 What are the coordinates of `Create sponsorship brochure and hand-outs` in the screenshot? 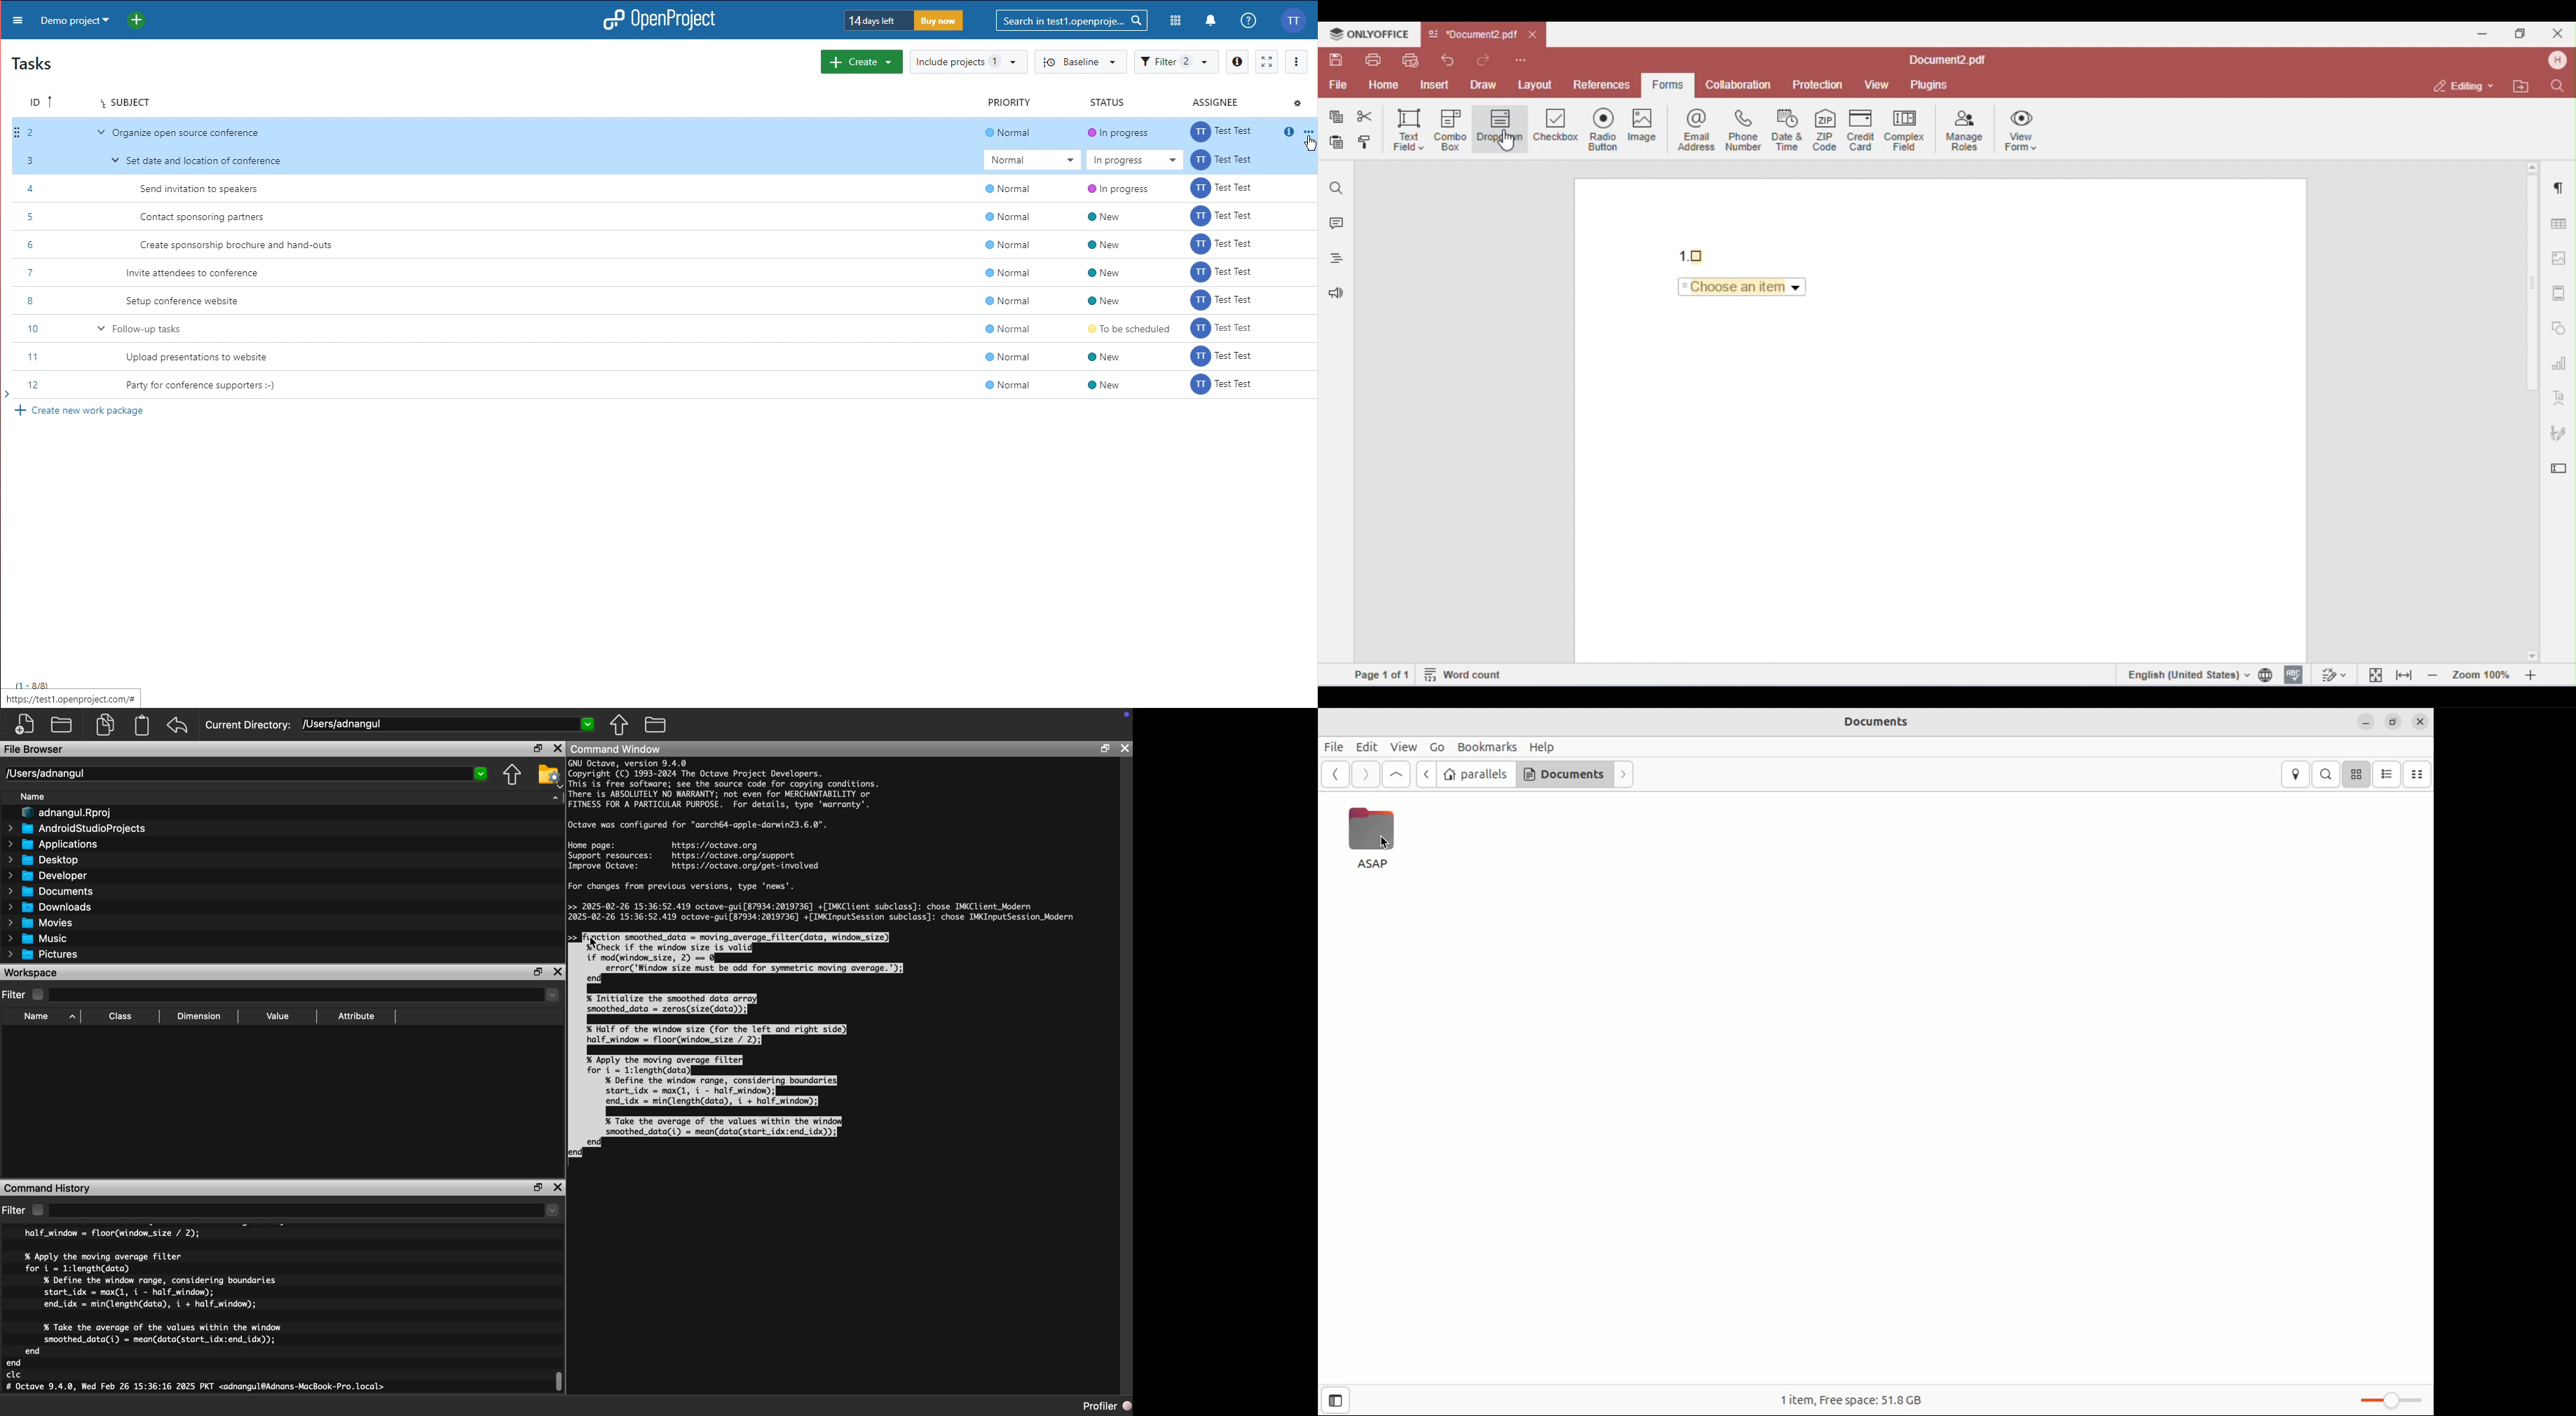 It's located at (242, 247).